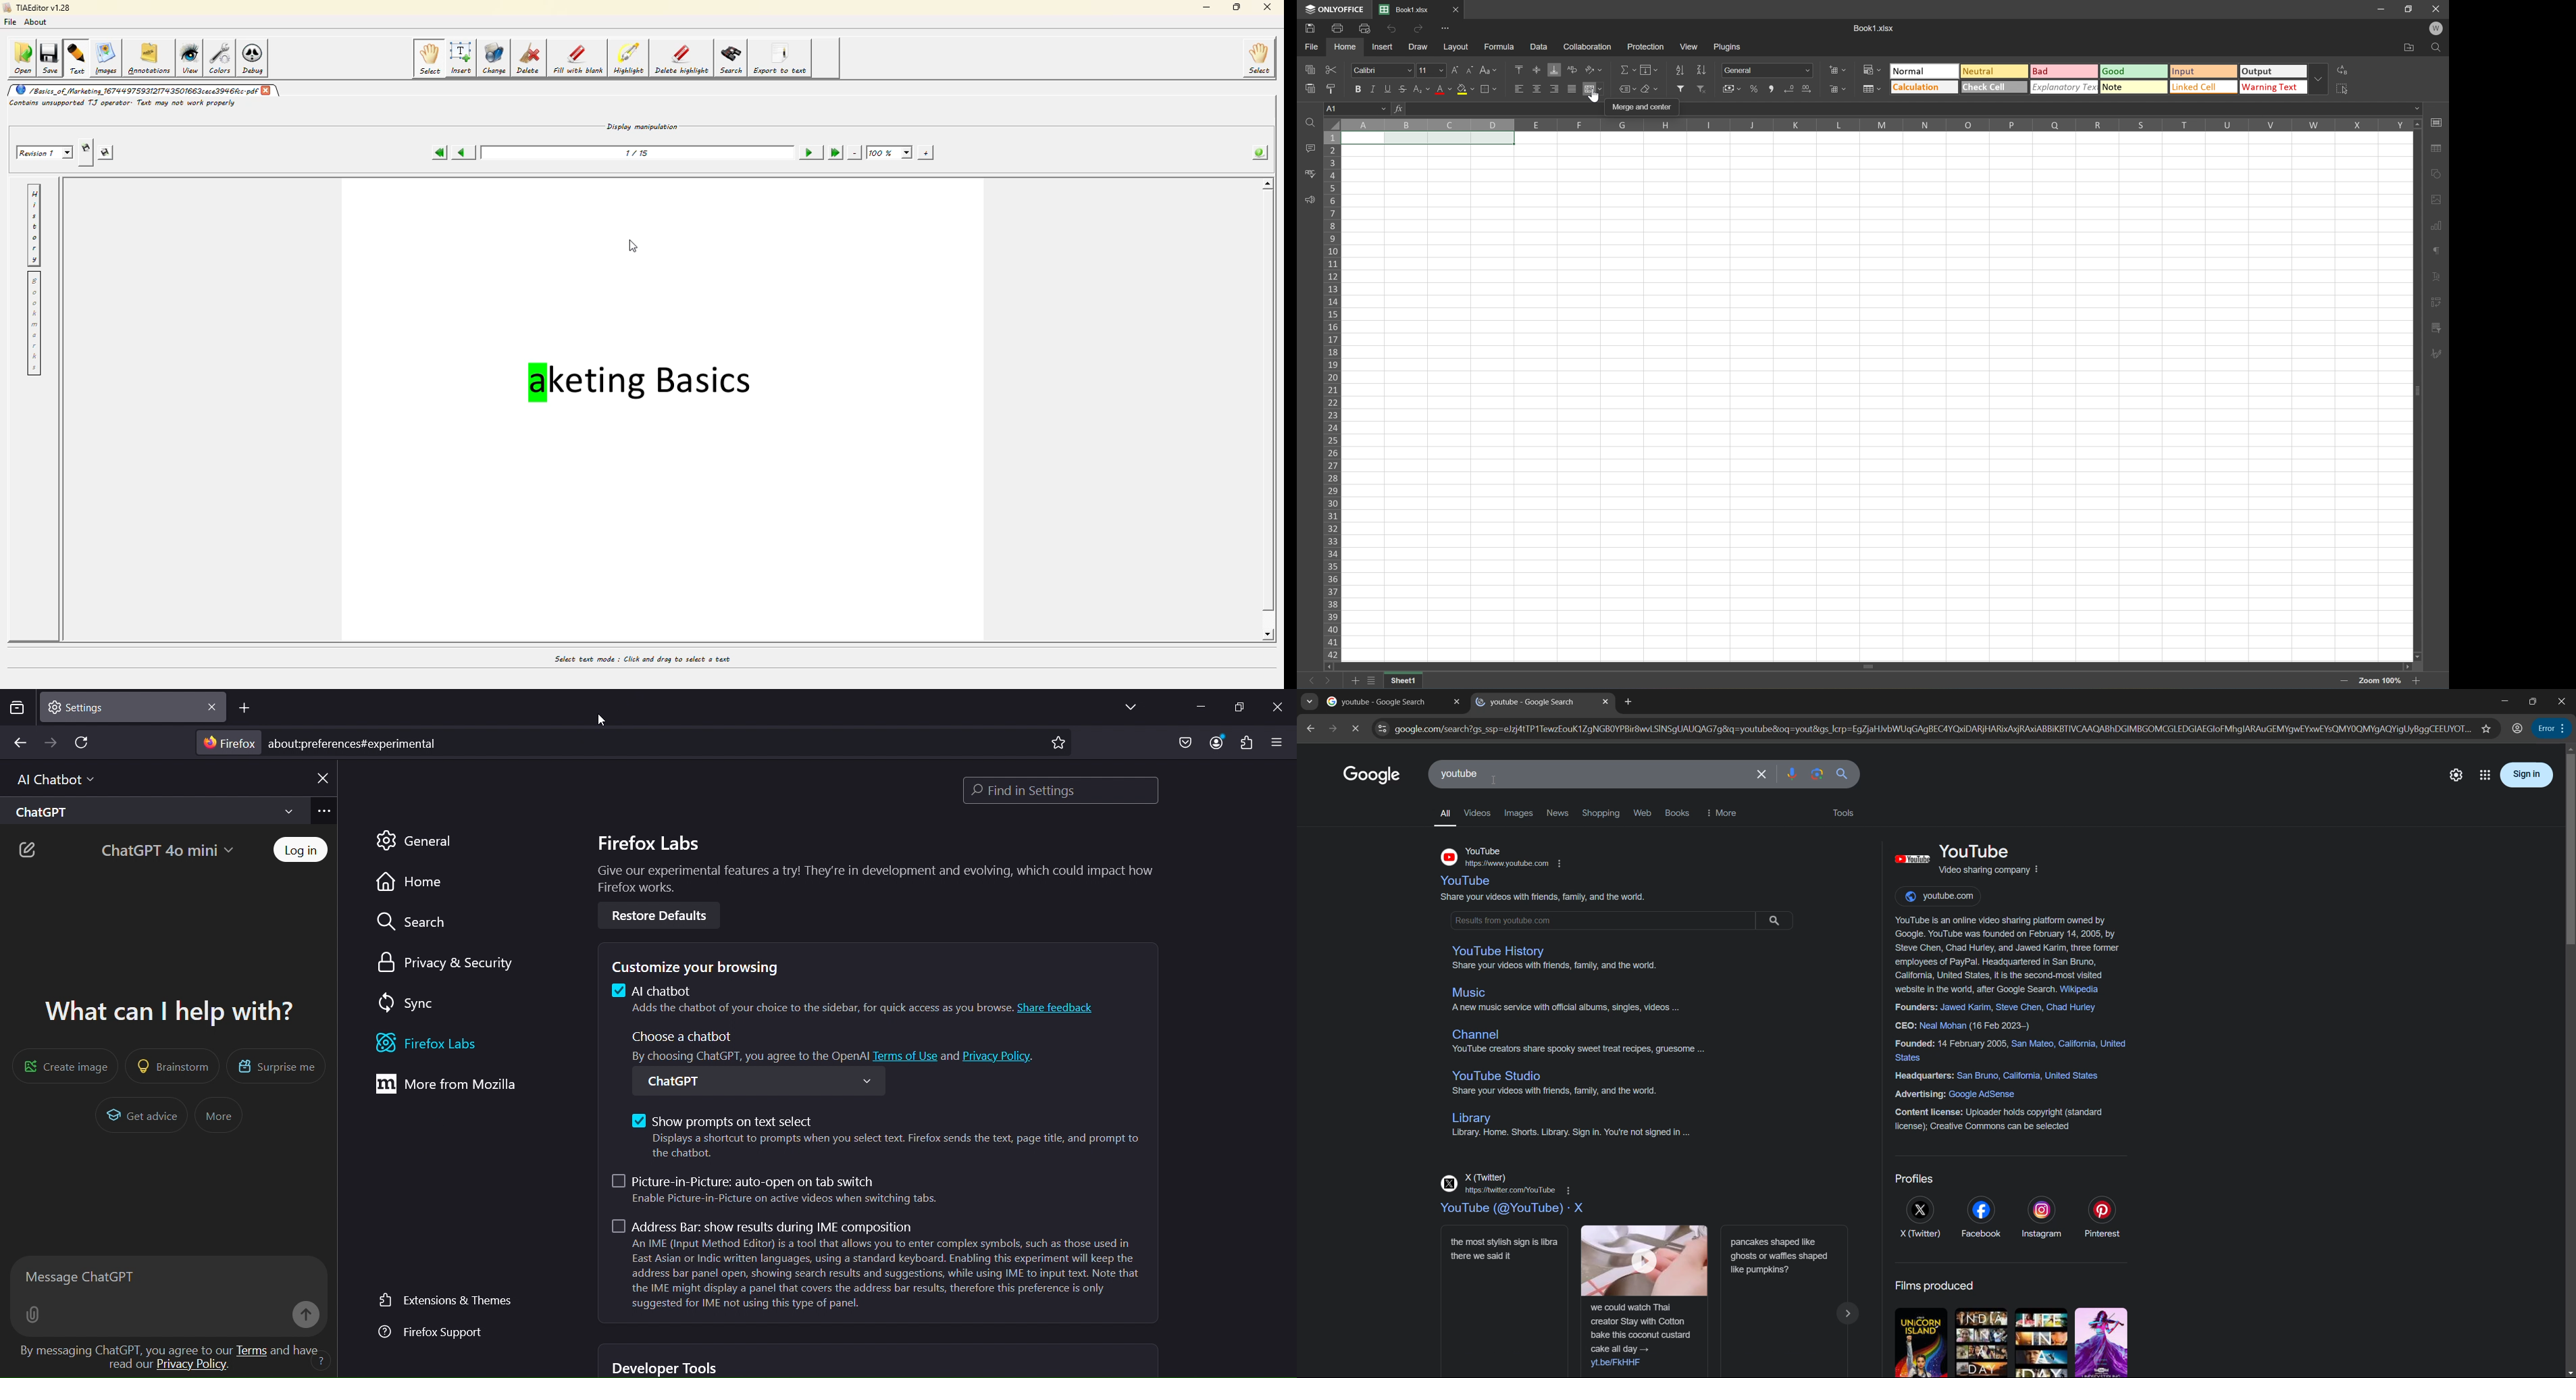 The image size is (2576, 1400). I want to click on general, so click(424, 840).